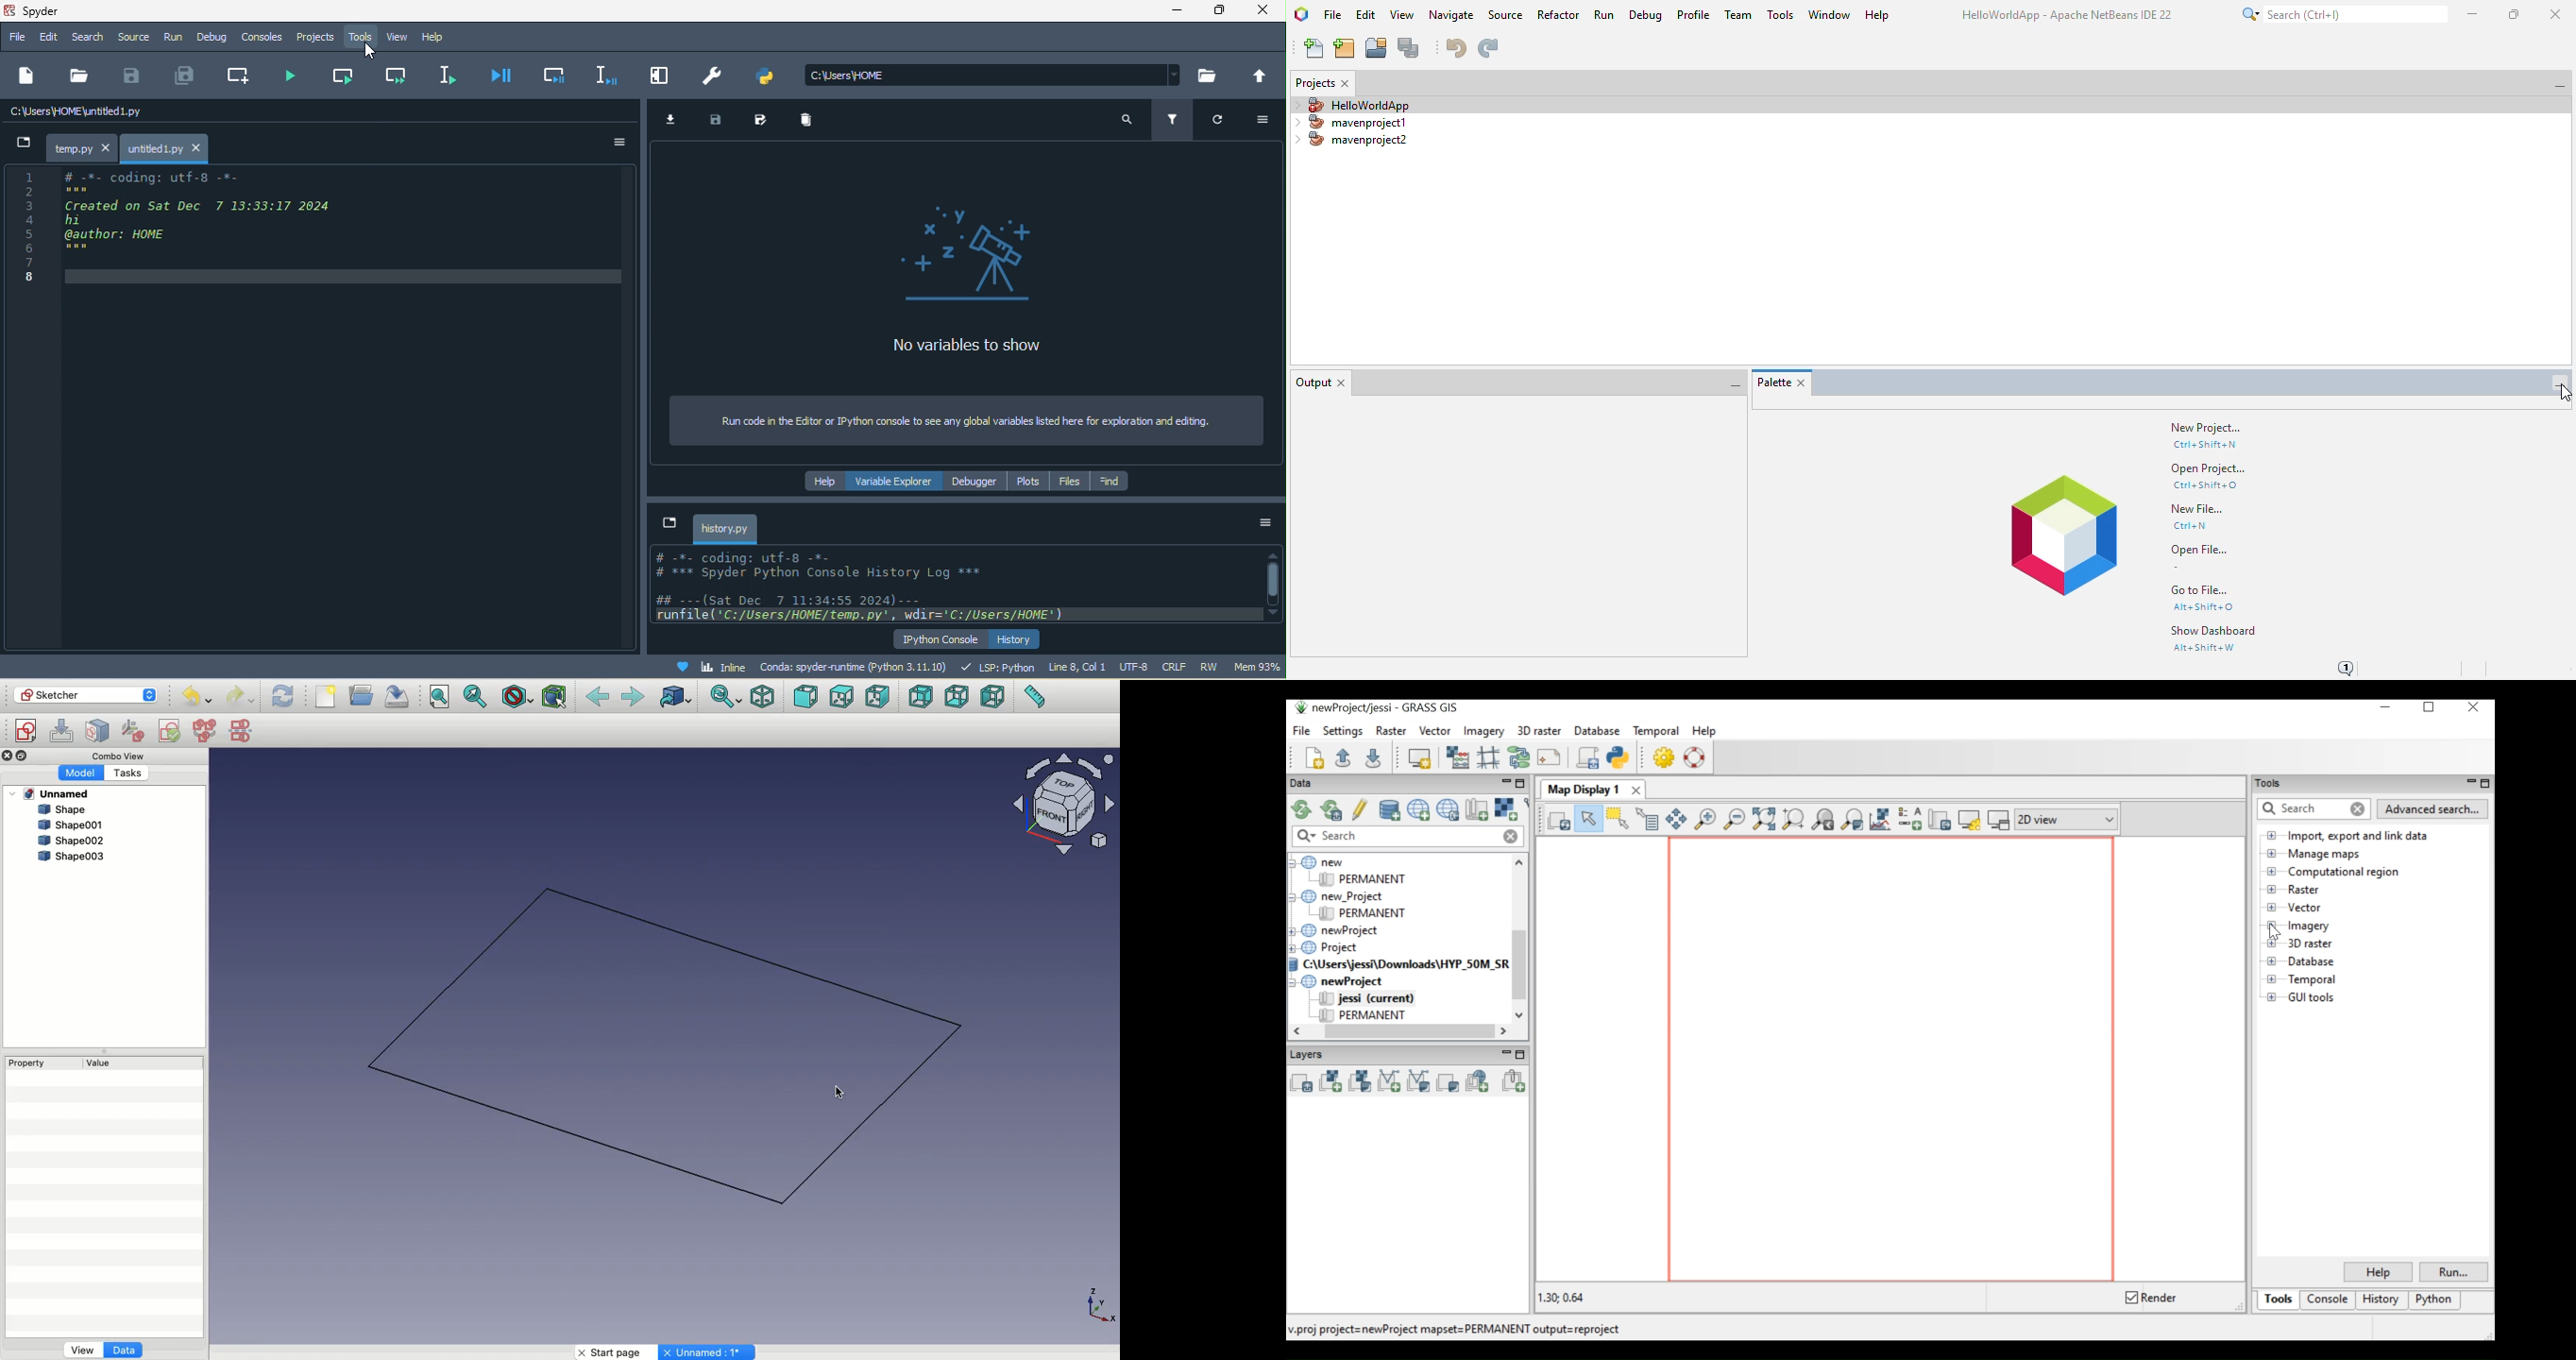 The width and height of the screenshot is (2576, 1372). Describe the element at coordinates (23, 755) in the screenshot. I see `Duplicate` at that location.